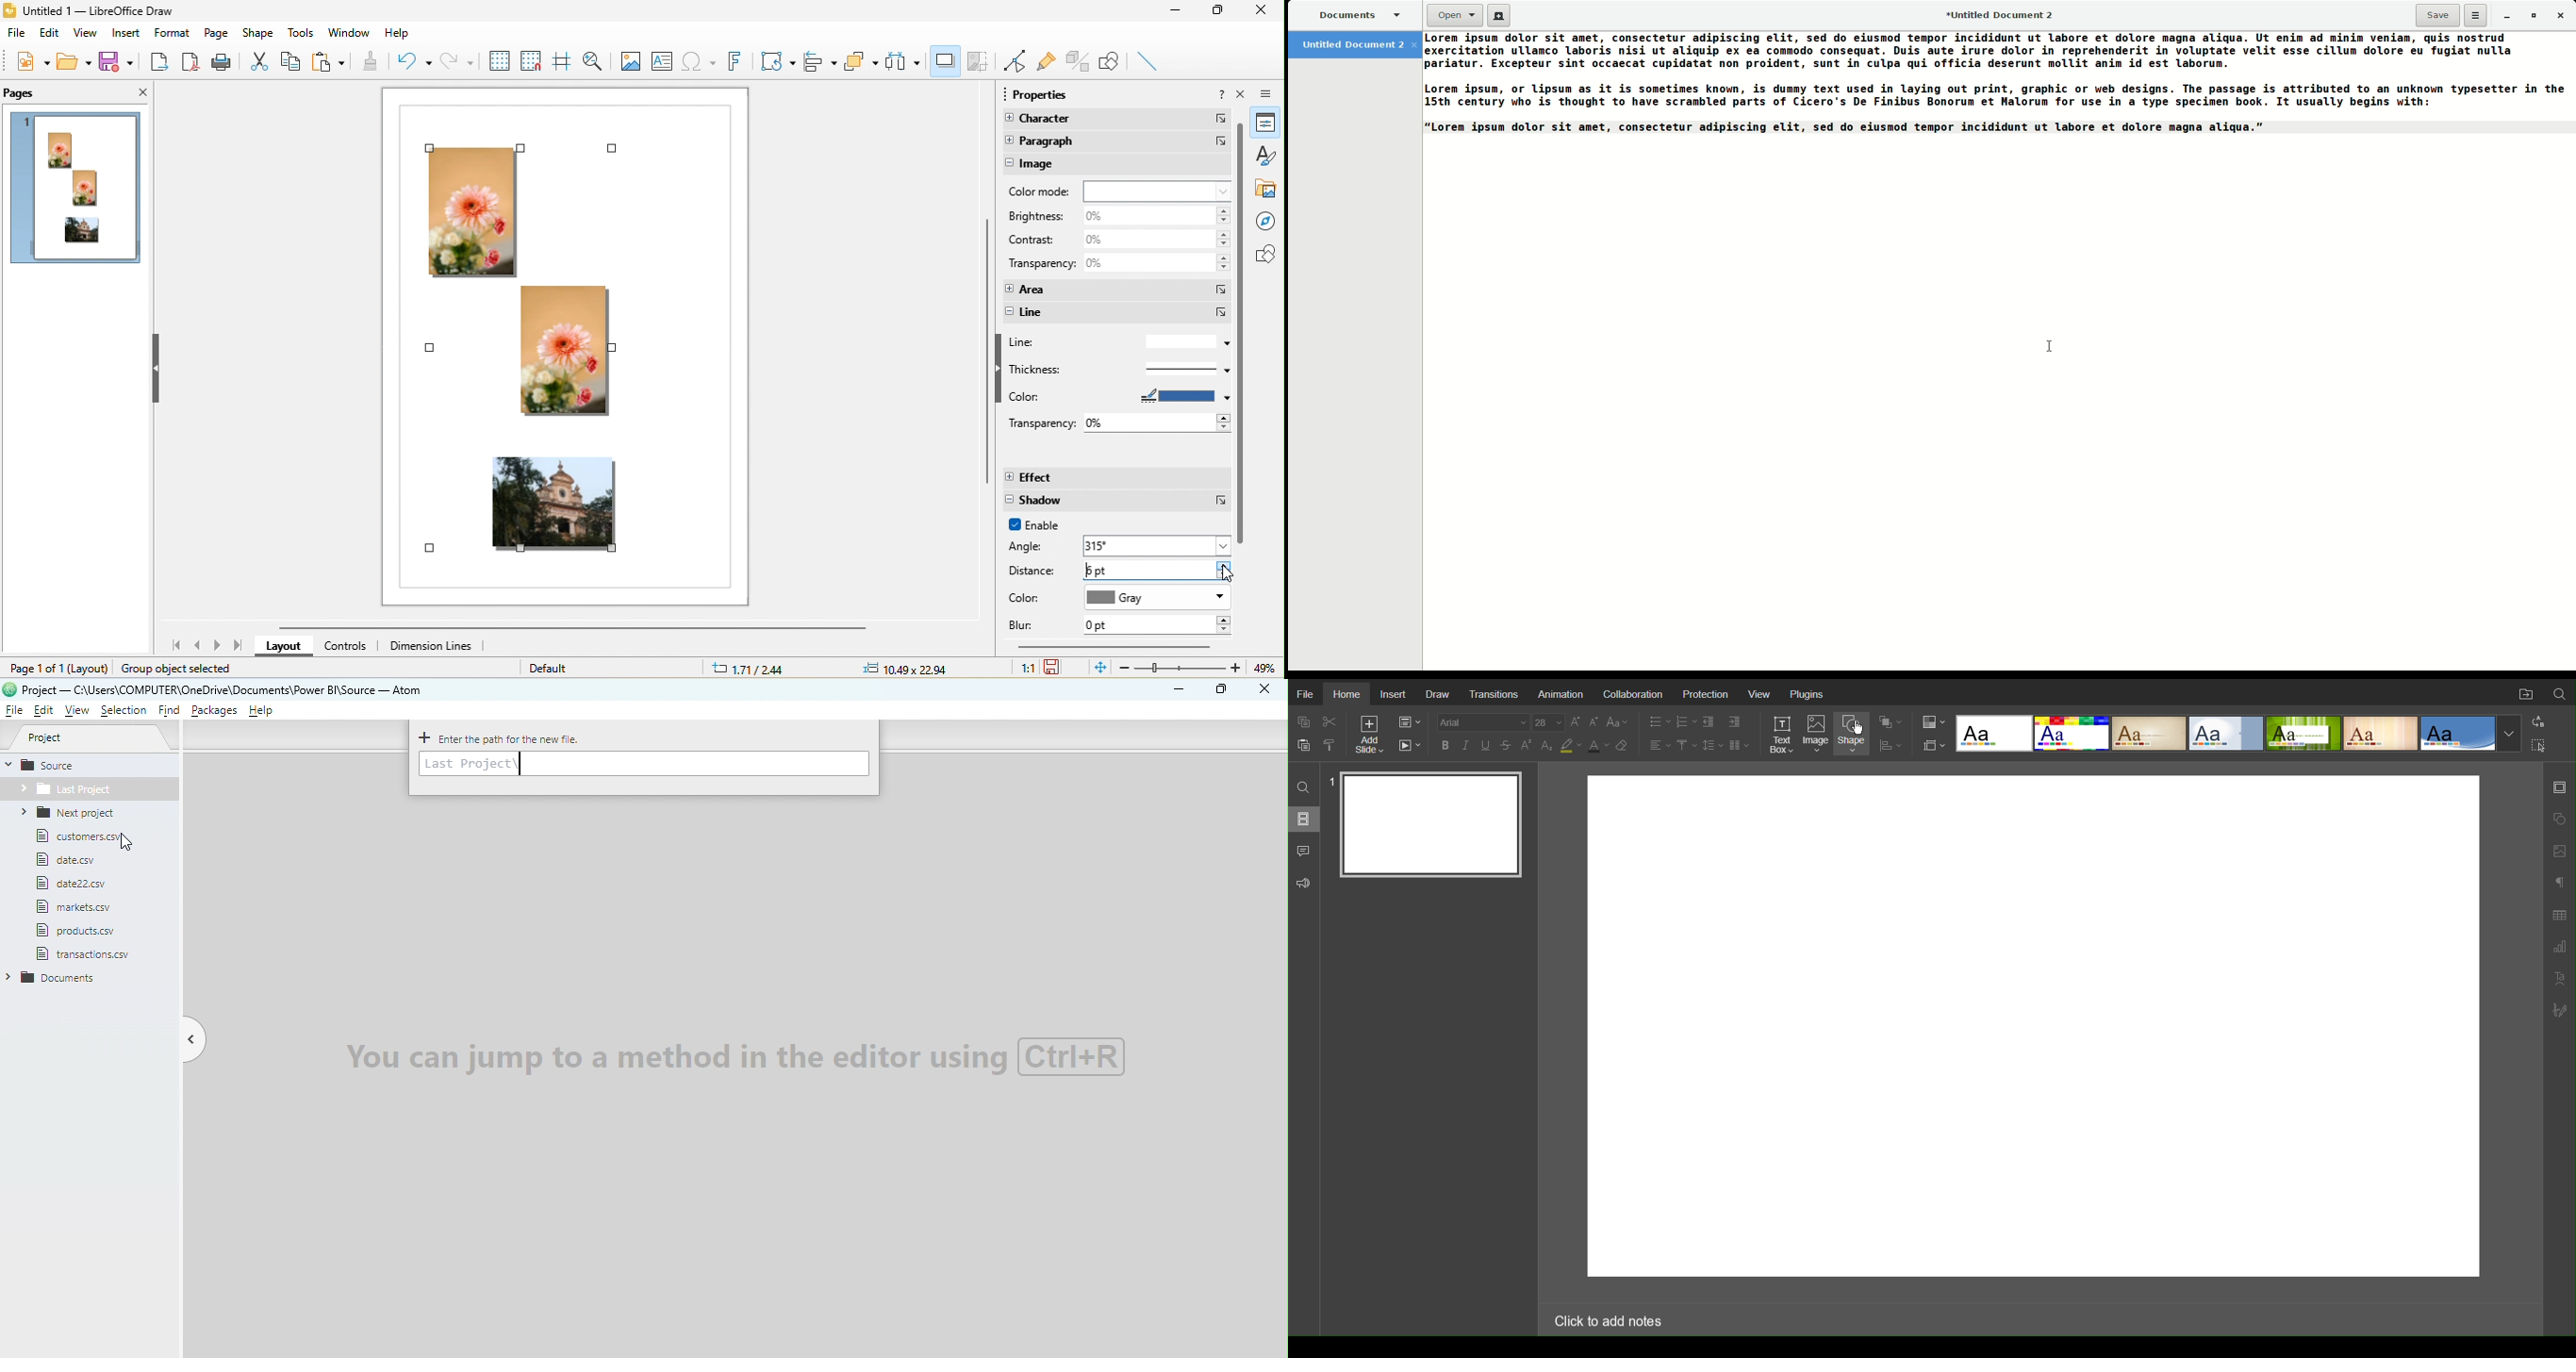 This screenshot has width=2576, height=1372. What do you see at coordinates (498, 60) in the screenshot?
I see `display to grids` at bounding box center [498, 60].